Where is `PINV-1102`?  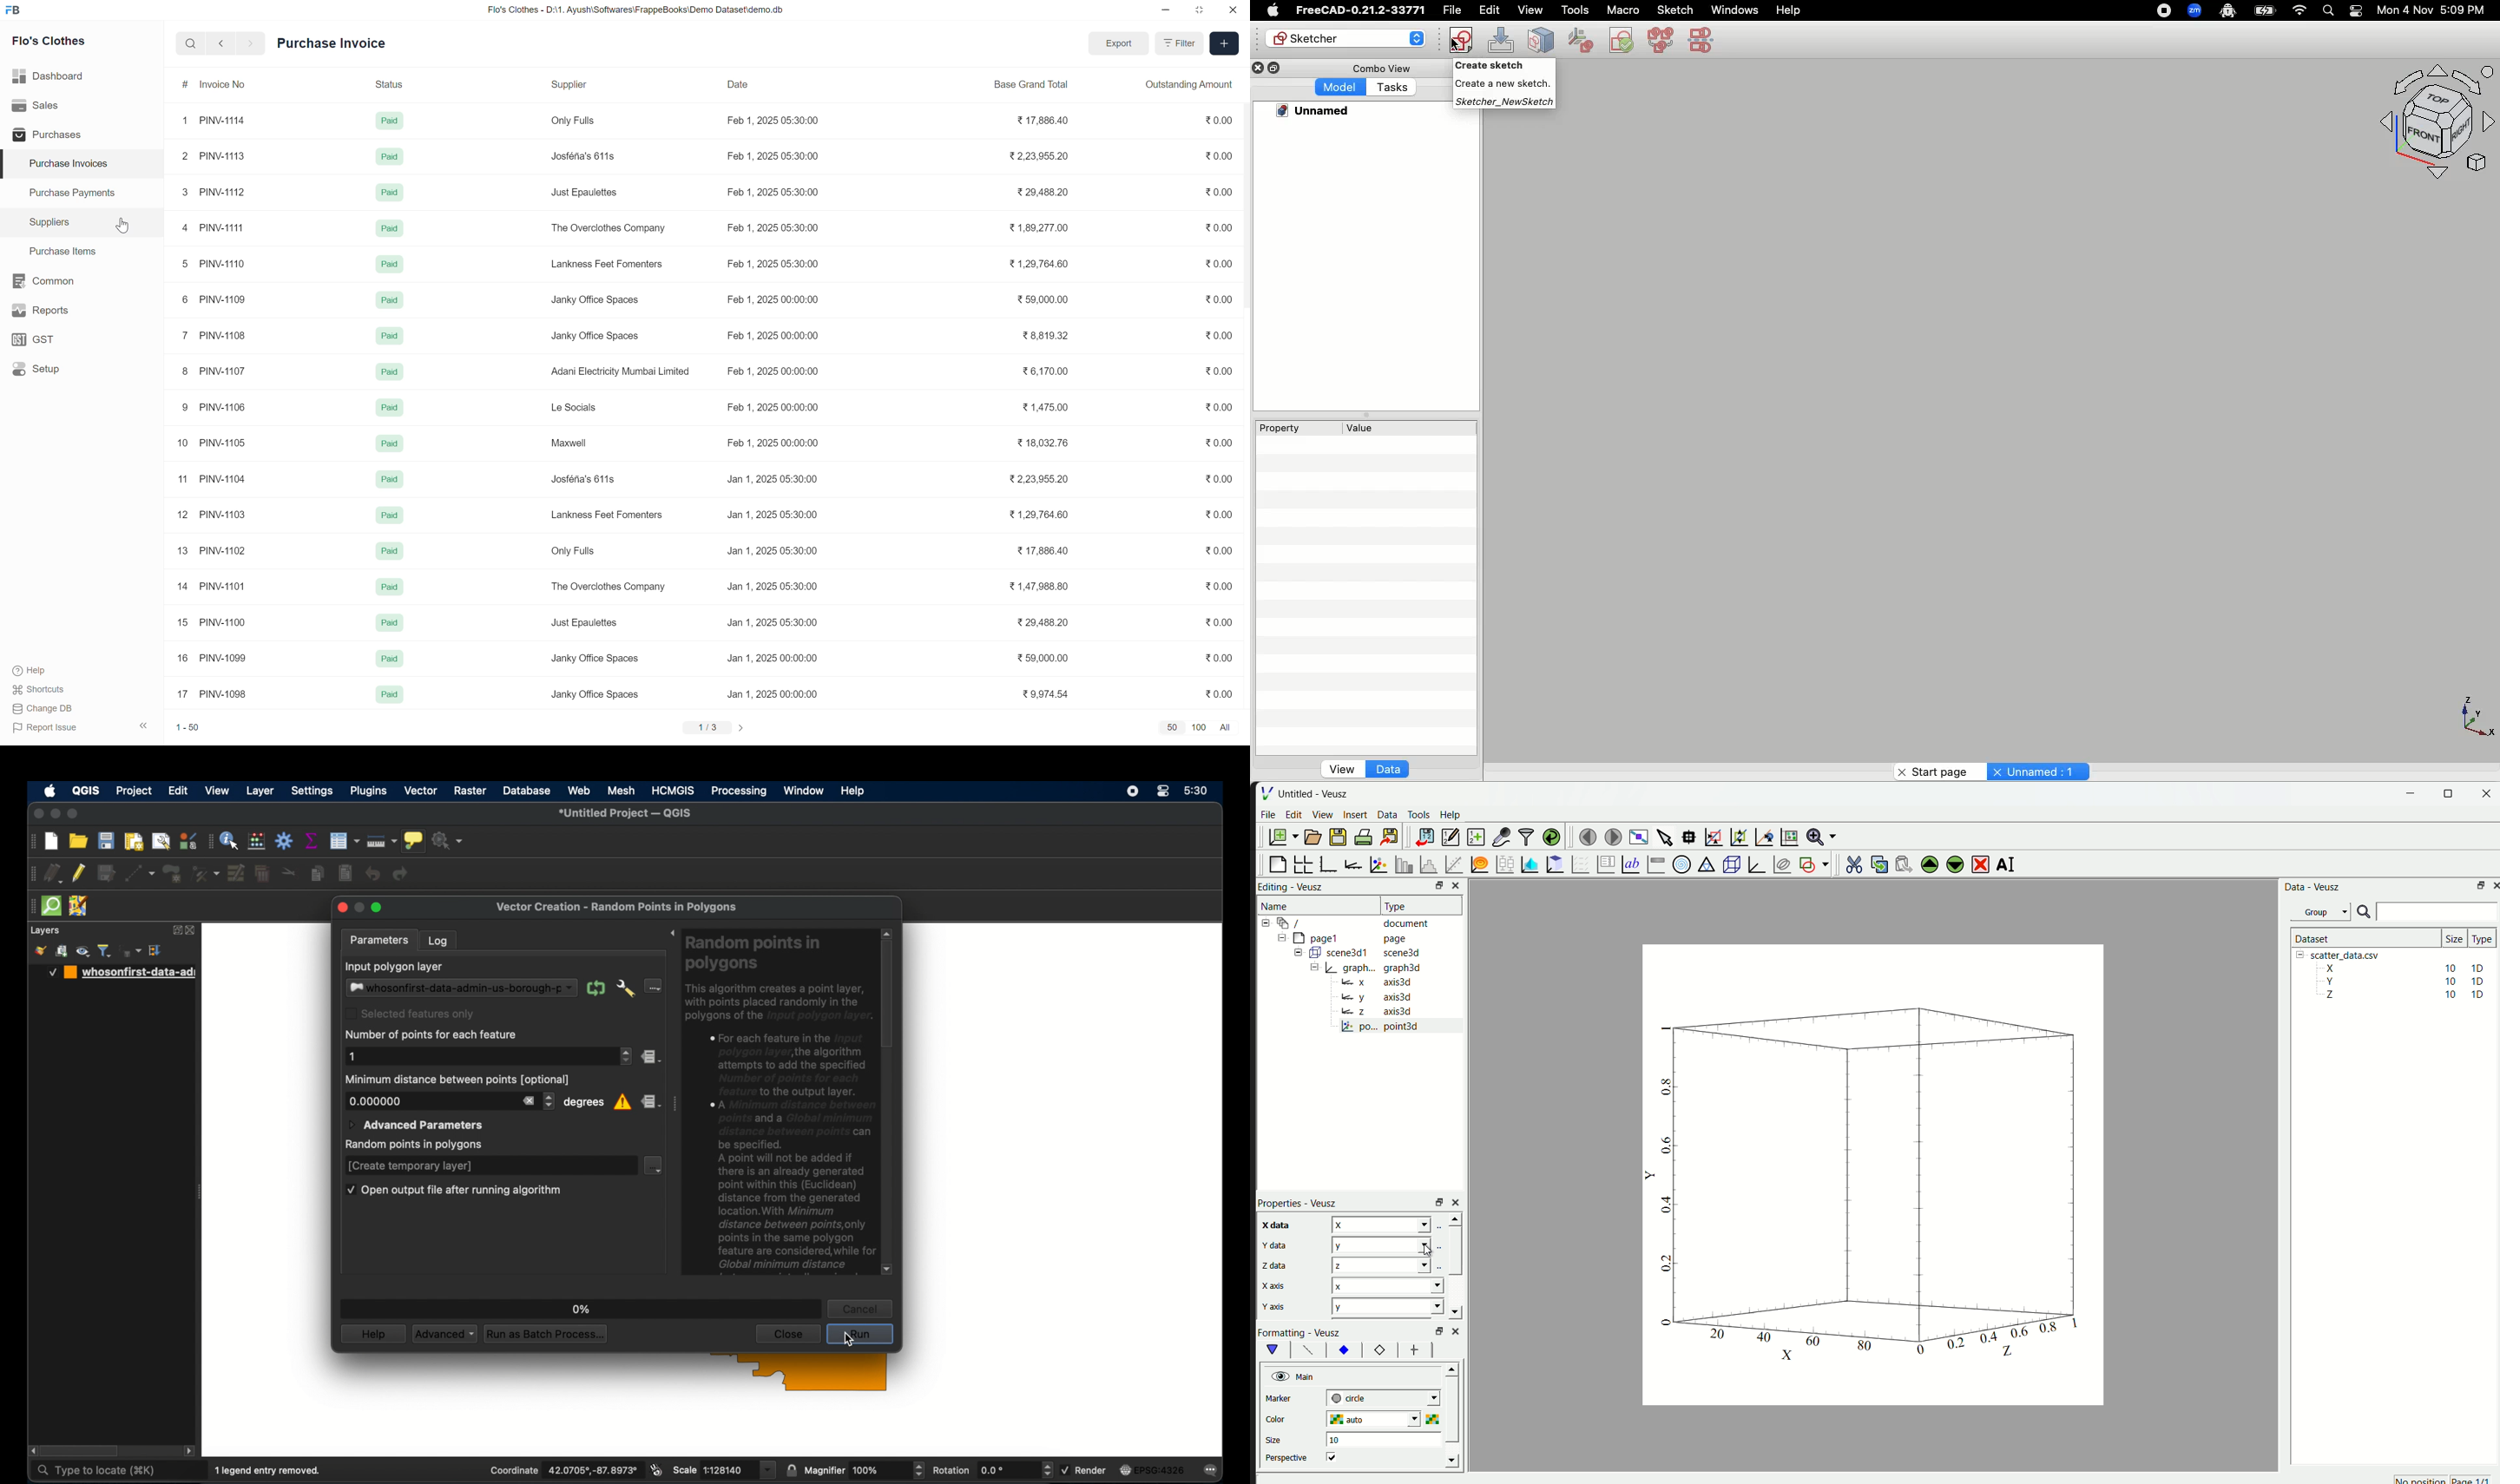 PINV-1102 is located at coordinates (223, 551).